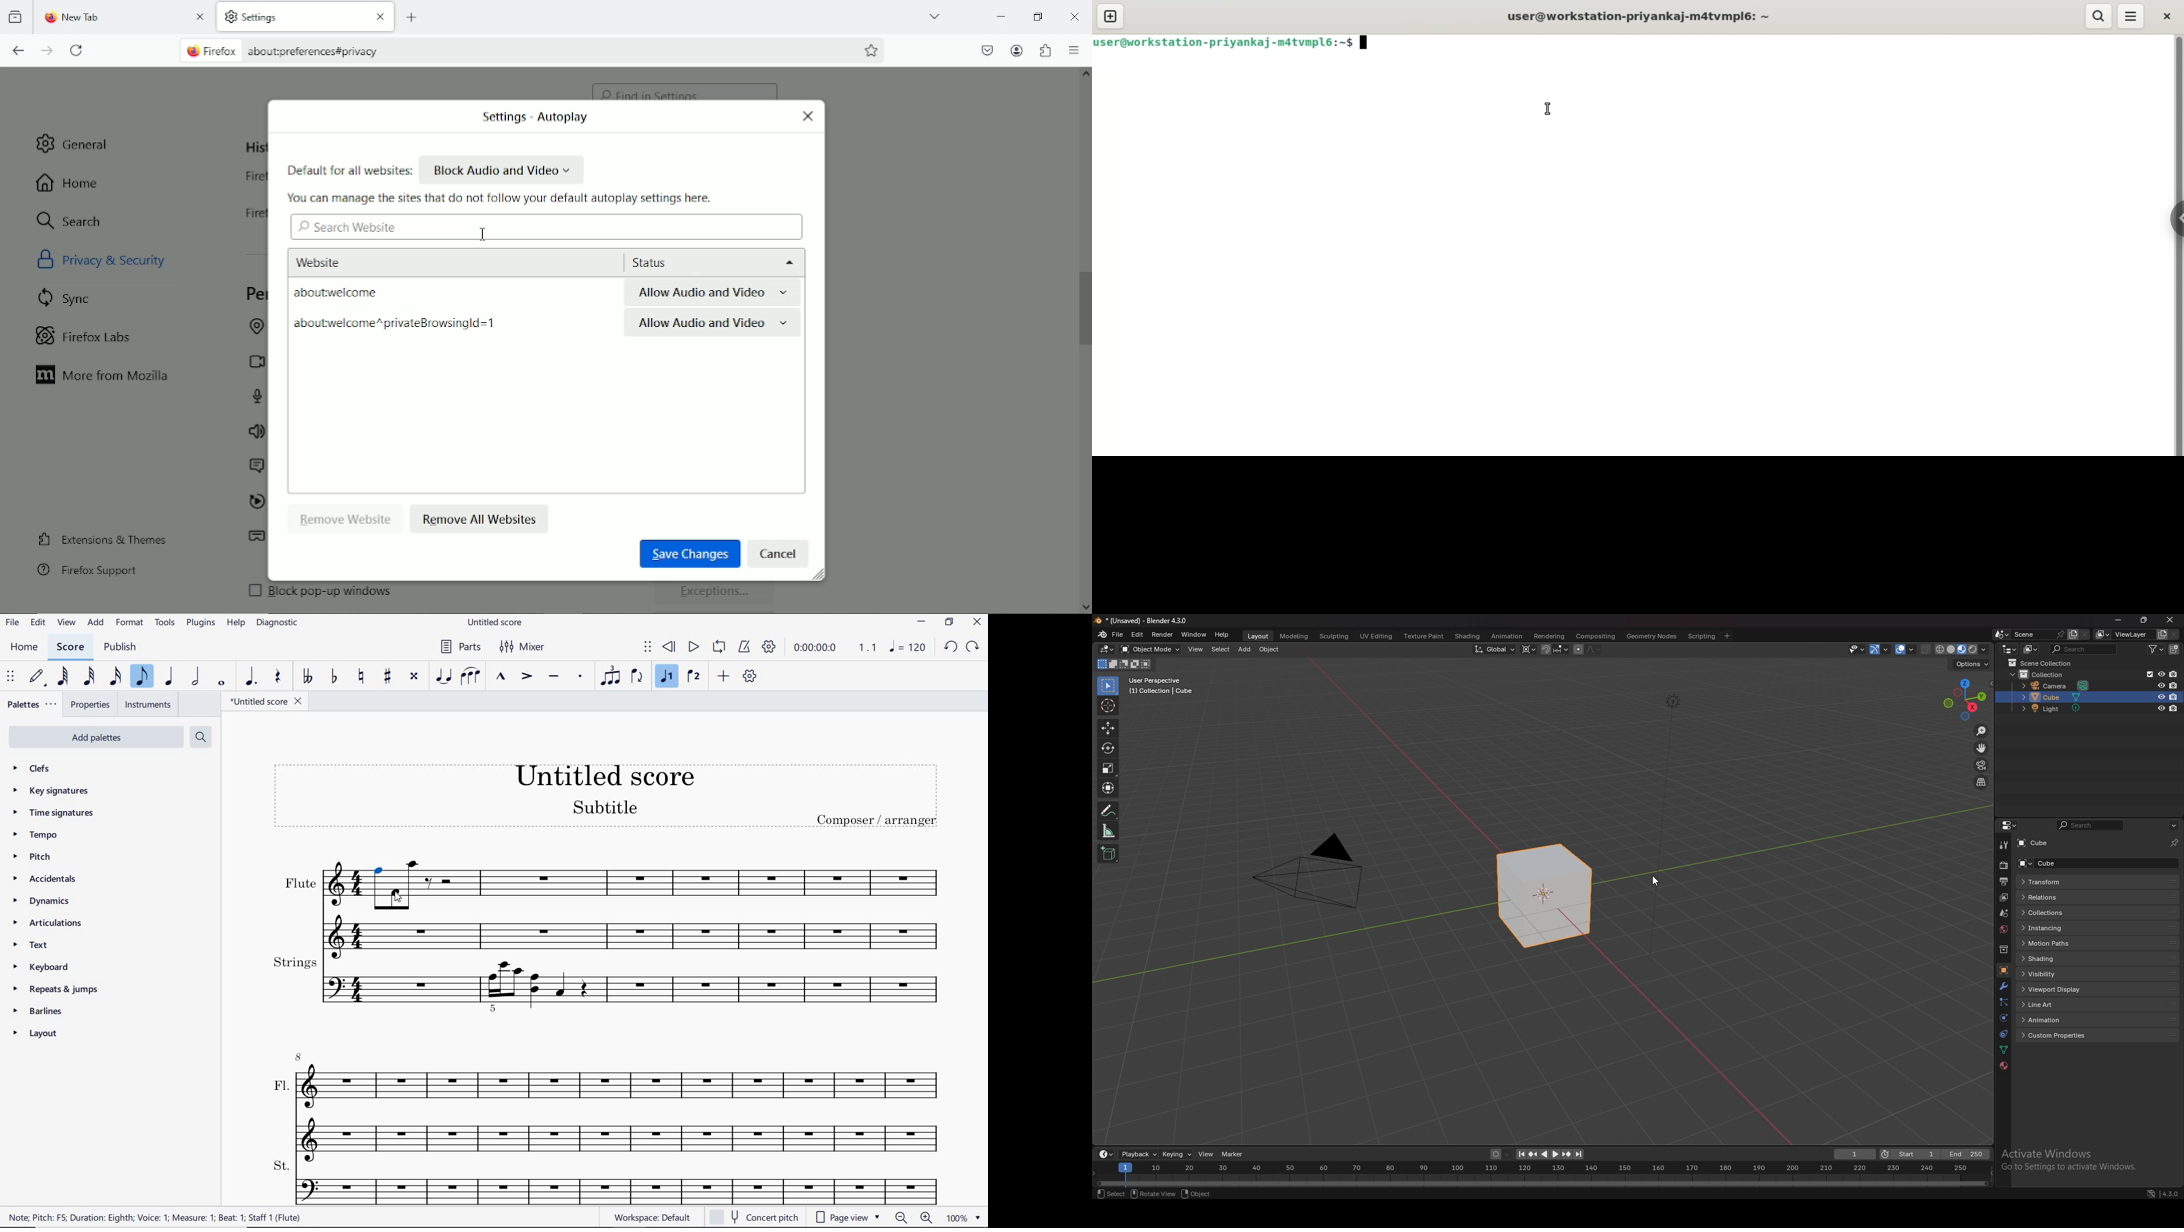 This screenshot has height=1232, width=2184. Describe the element at coordinates (2003, 950) in the screenshot. I see `collection` at that location.